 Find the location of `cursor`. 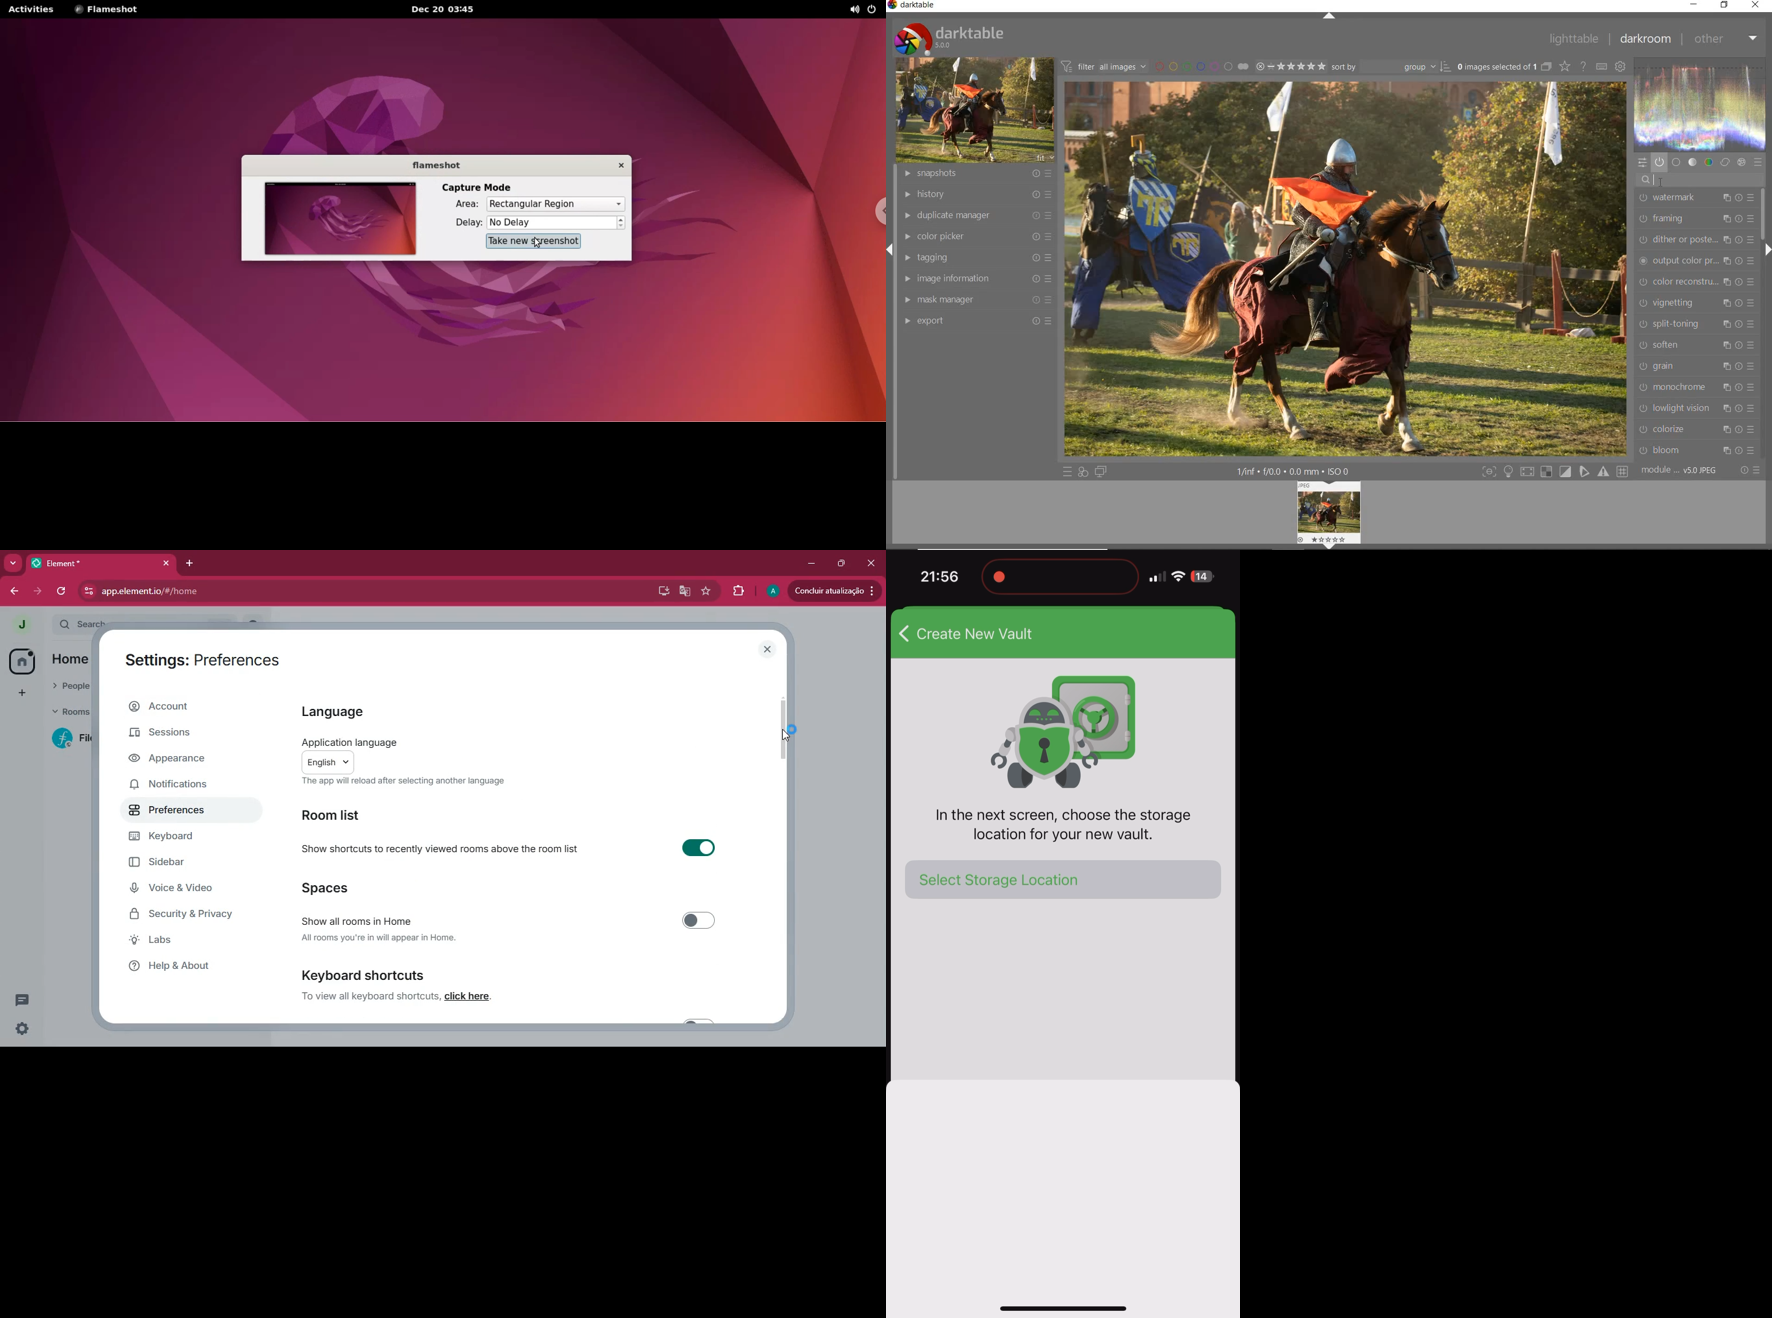

cursor is located at coordinates (1654, 182).